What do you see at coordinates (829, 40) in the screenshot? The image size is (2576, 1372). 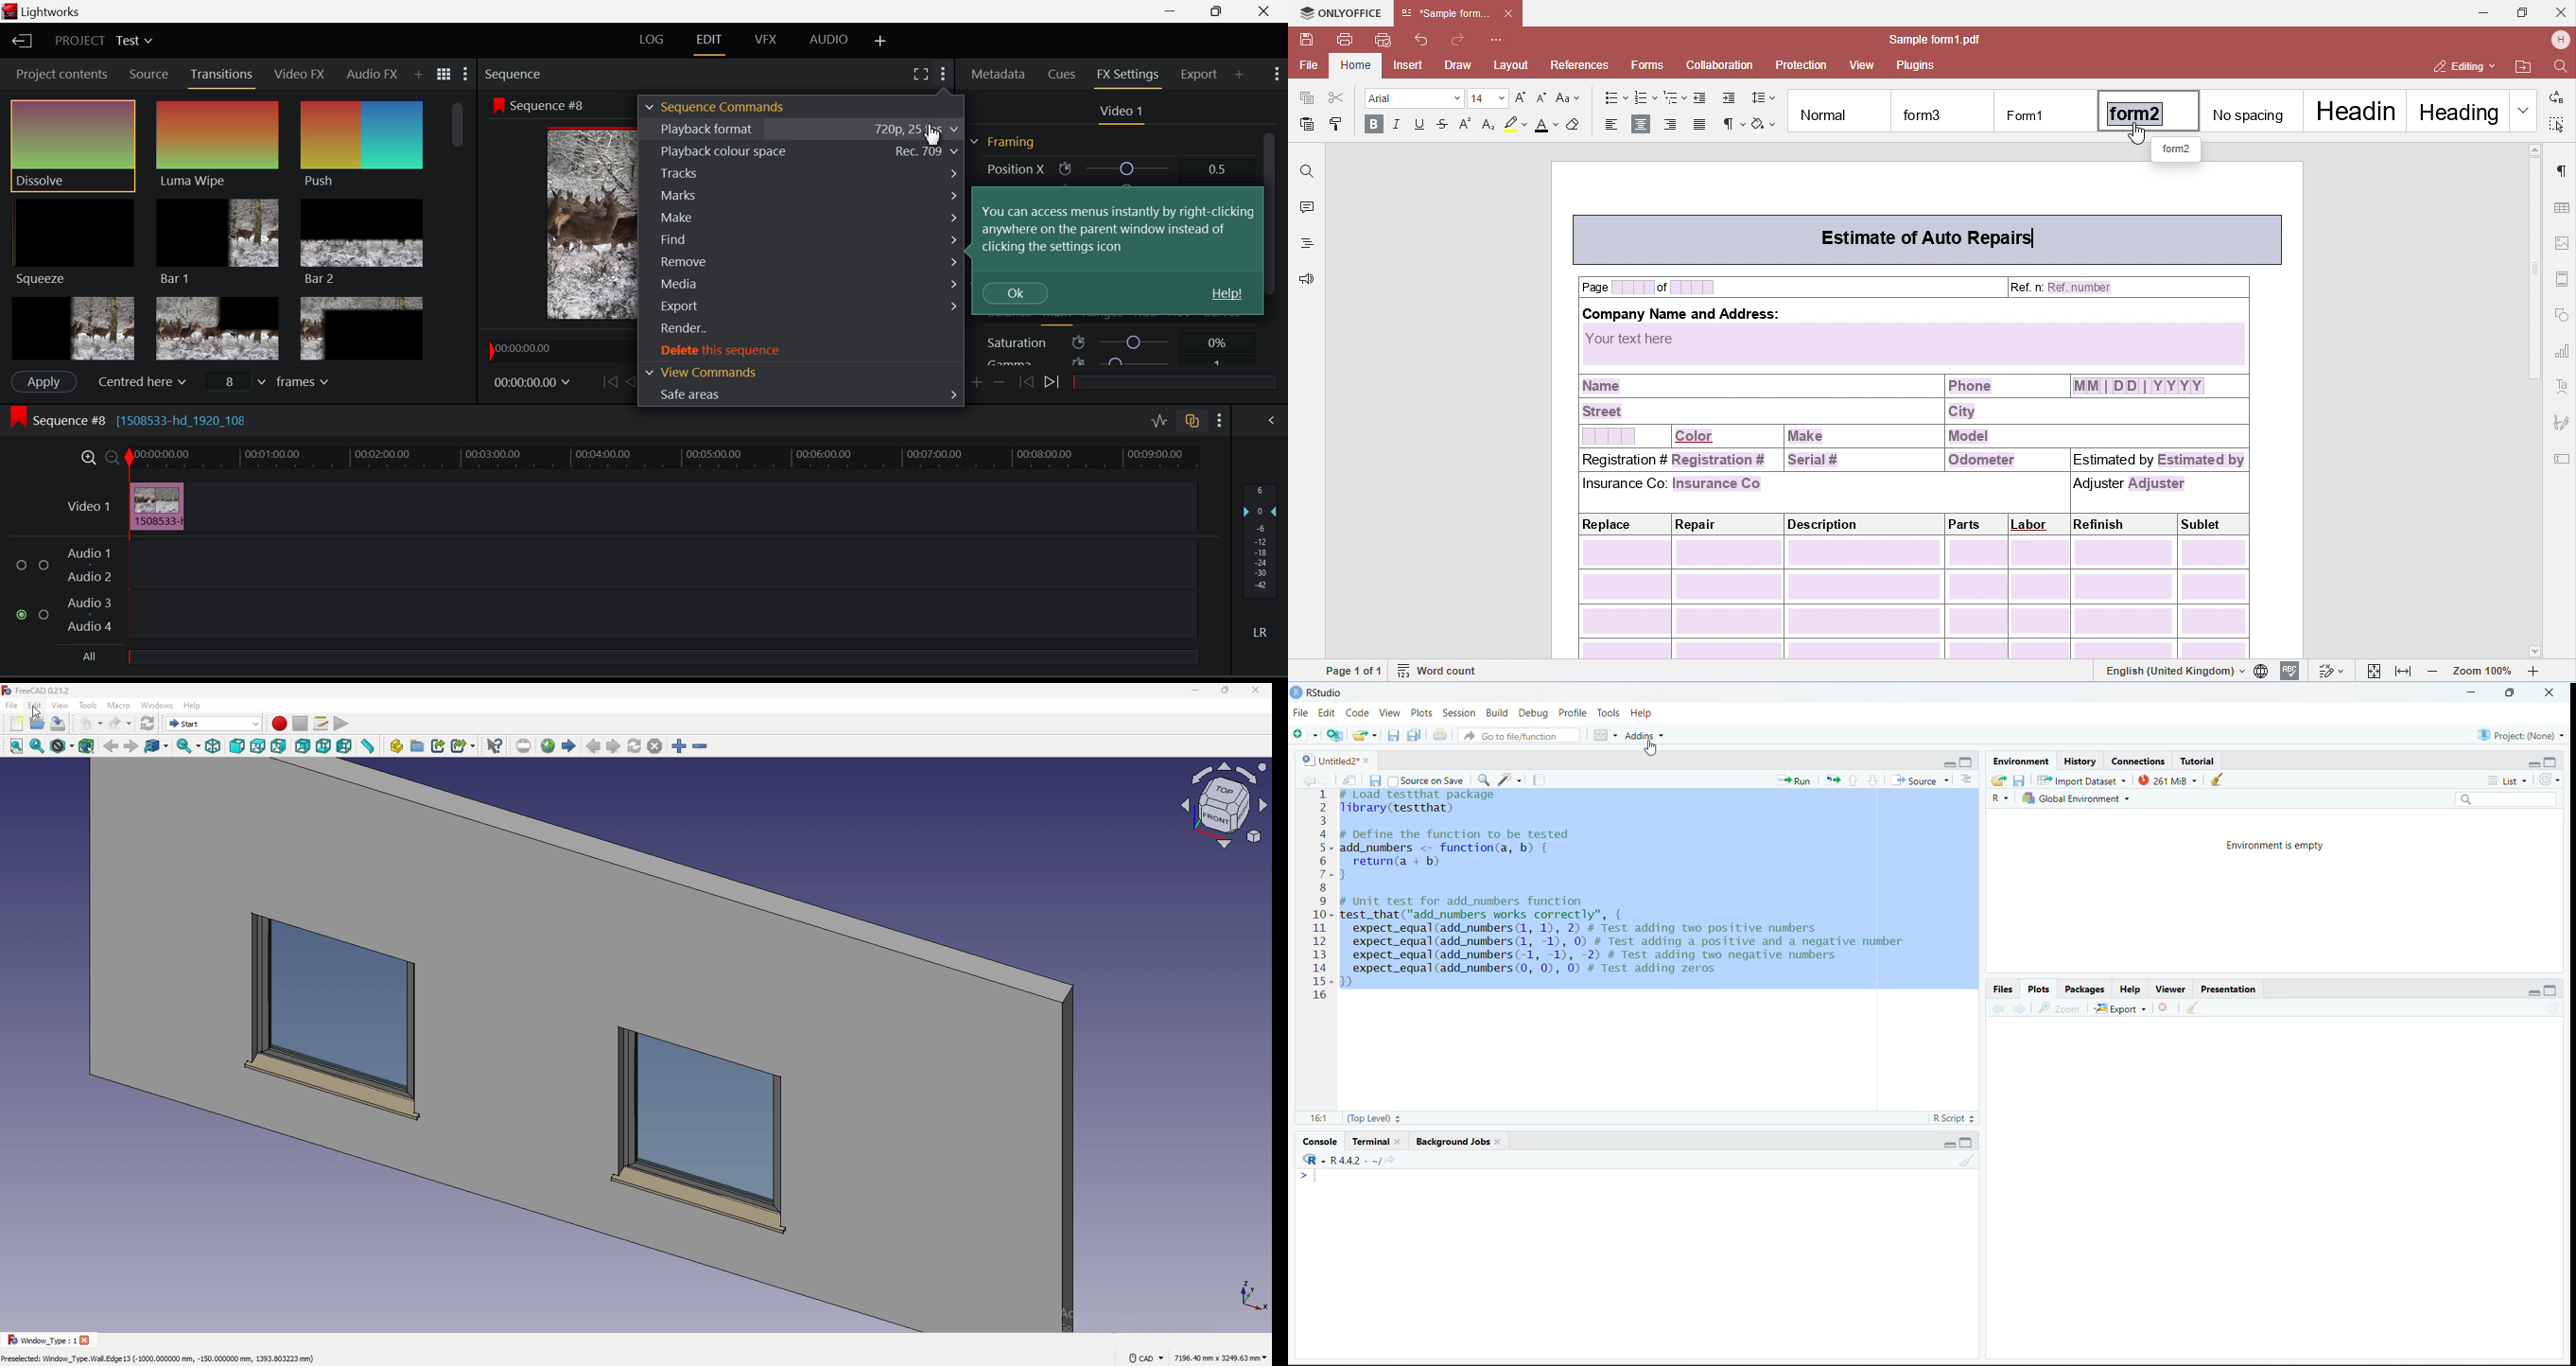 I see `AUDIO Layout` at bounding box center [829, 40].